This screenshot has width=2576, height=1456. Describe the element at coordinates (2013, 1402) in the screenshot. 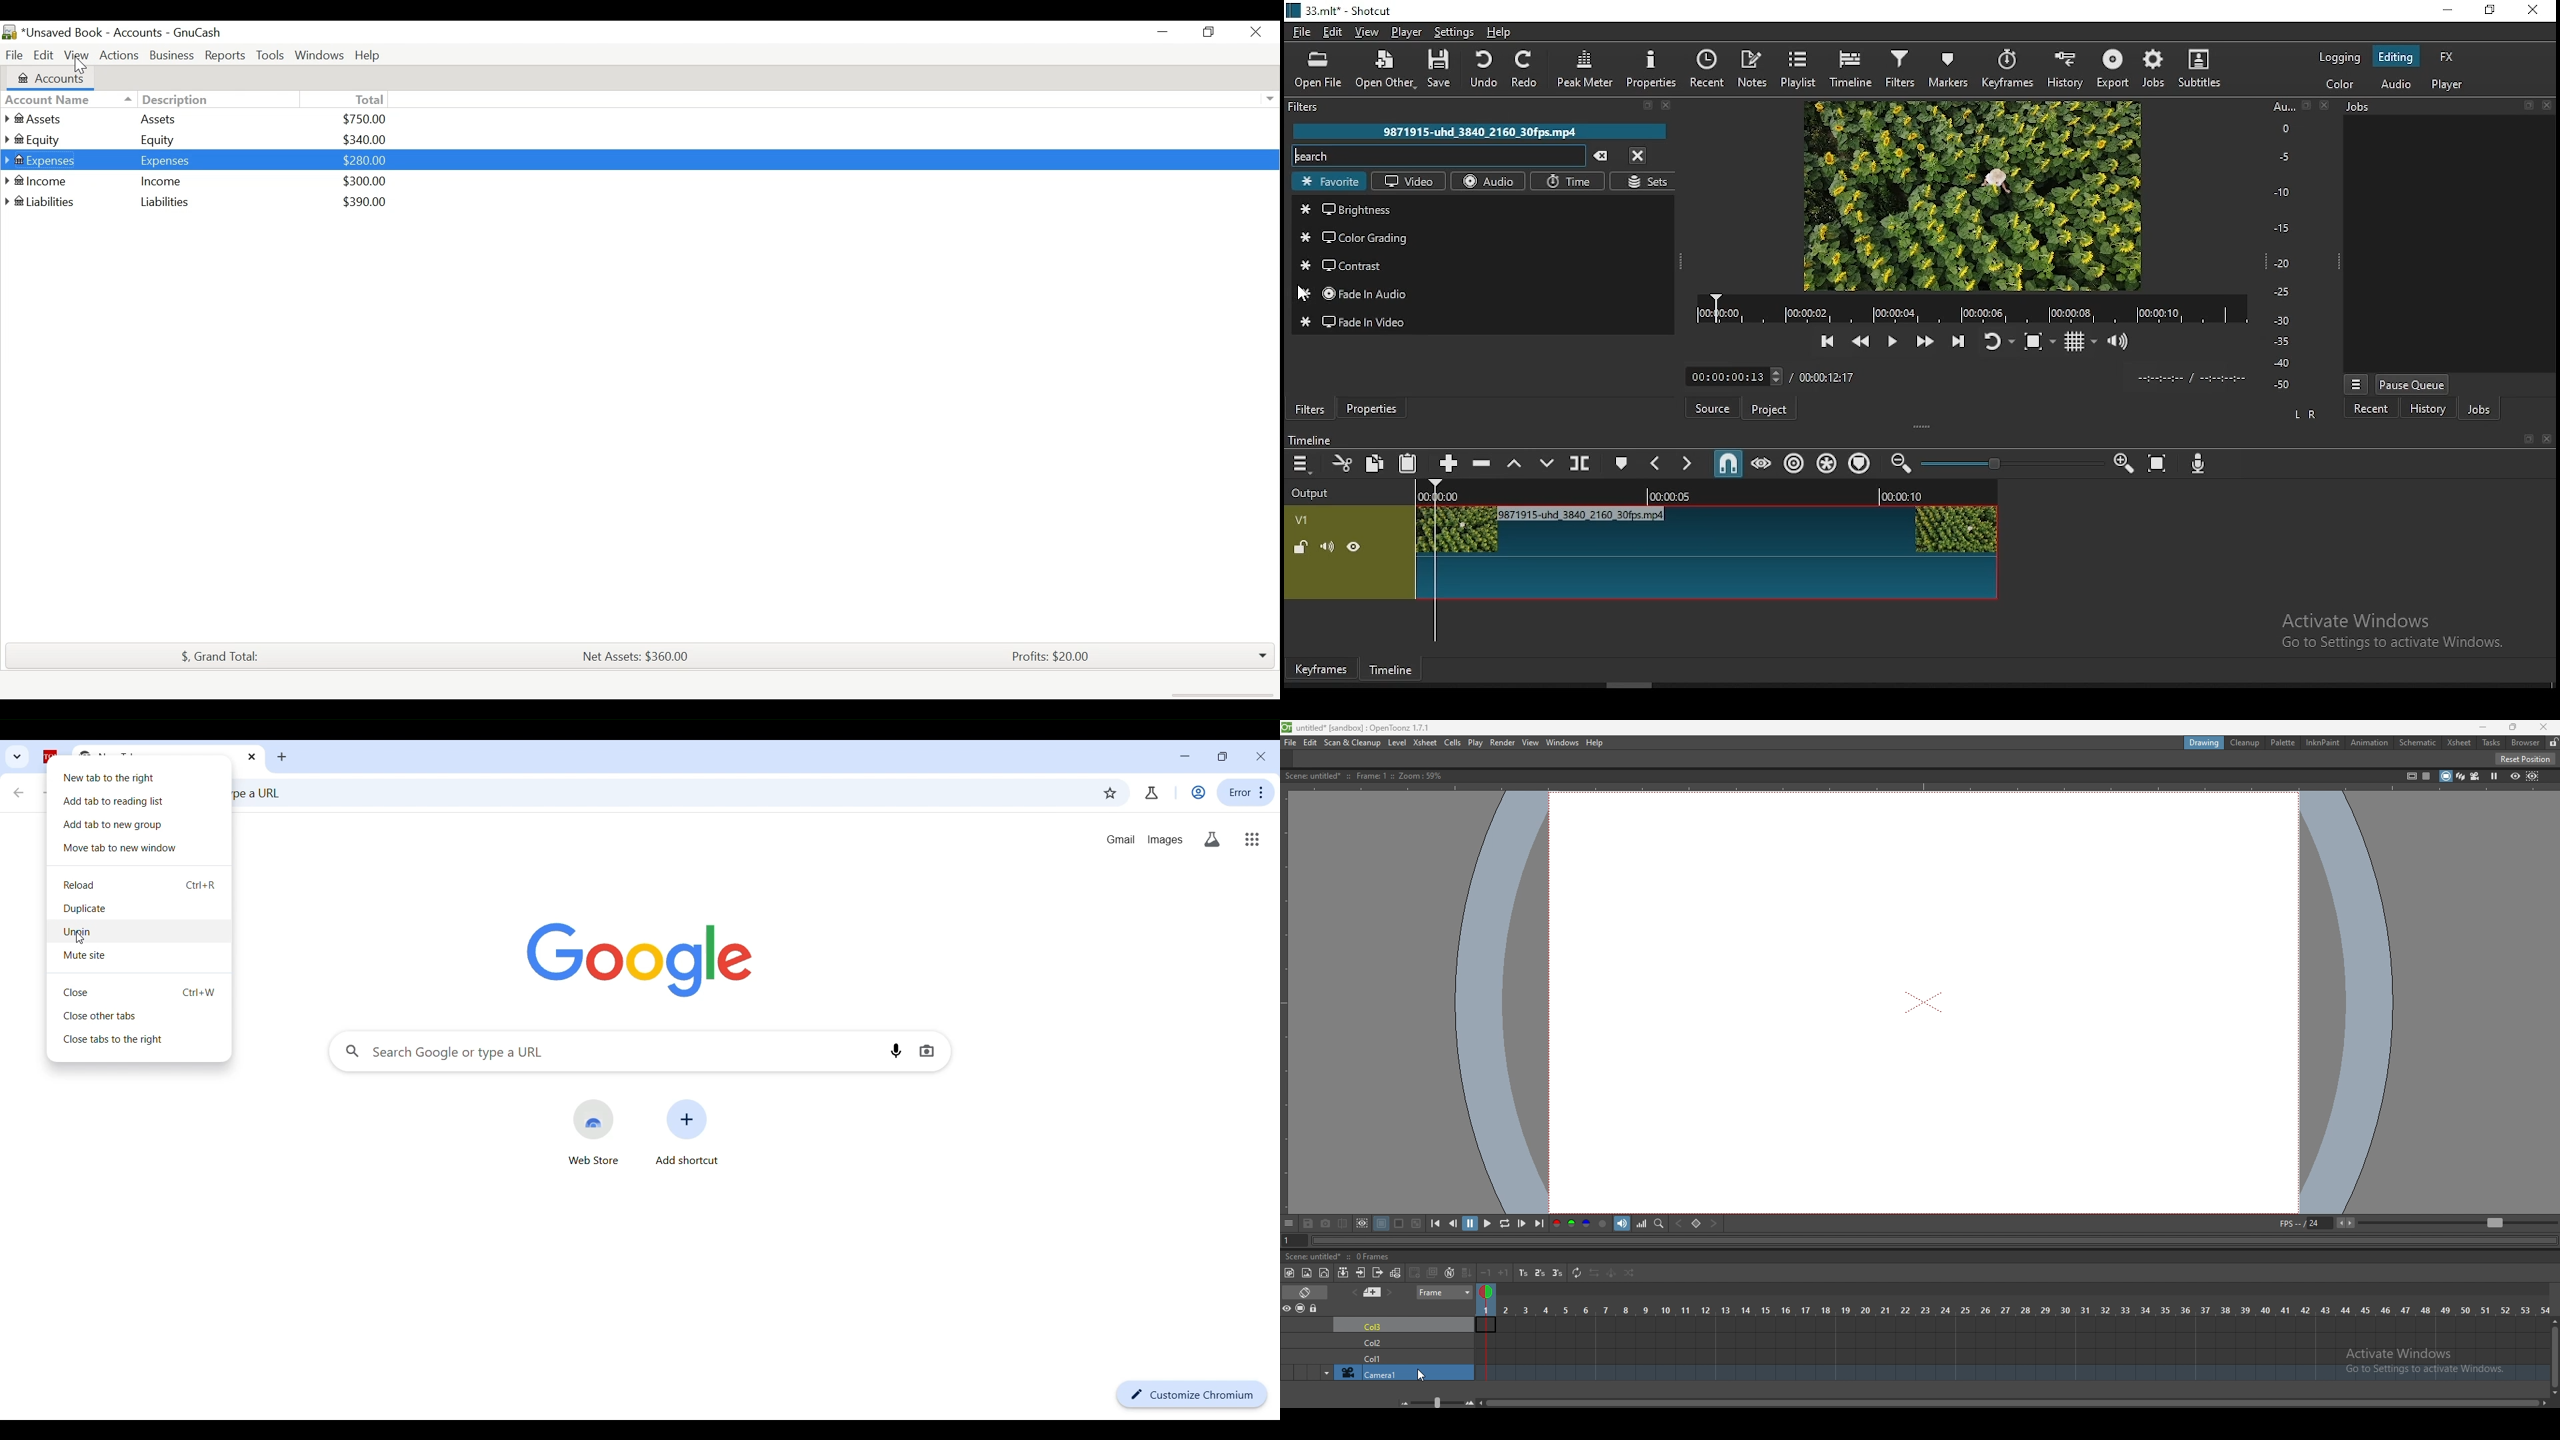

I see `scroll bar` at that location.